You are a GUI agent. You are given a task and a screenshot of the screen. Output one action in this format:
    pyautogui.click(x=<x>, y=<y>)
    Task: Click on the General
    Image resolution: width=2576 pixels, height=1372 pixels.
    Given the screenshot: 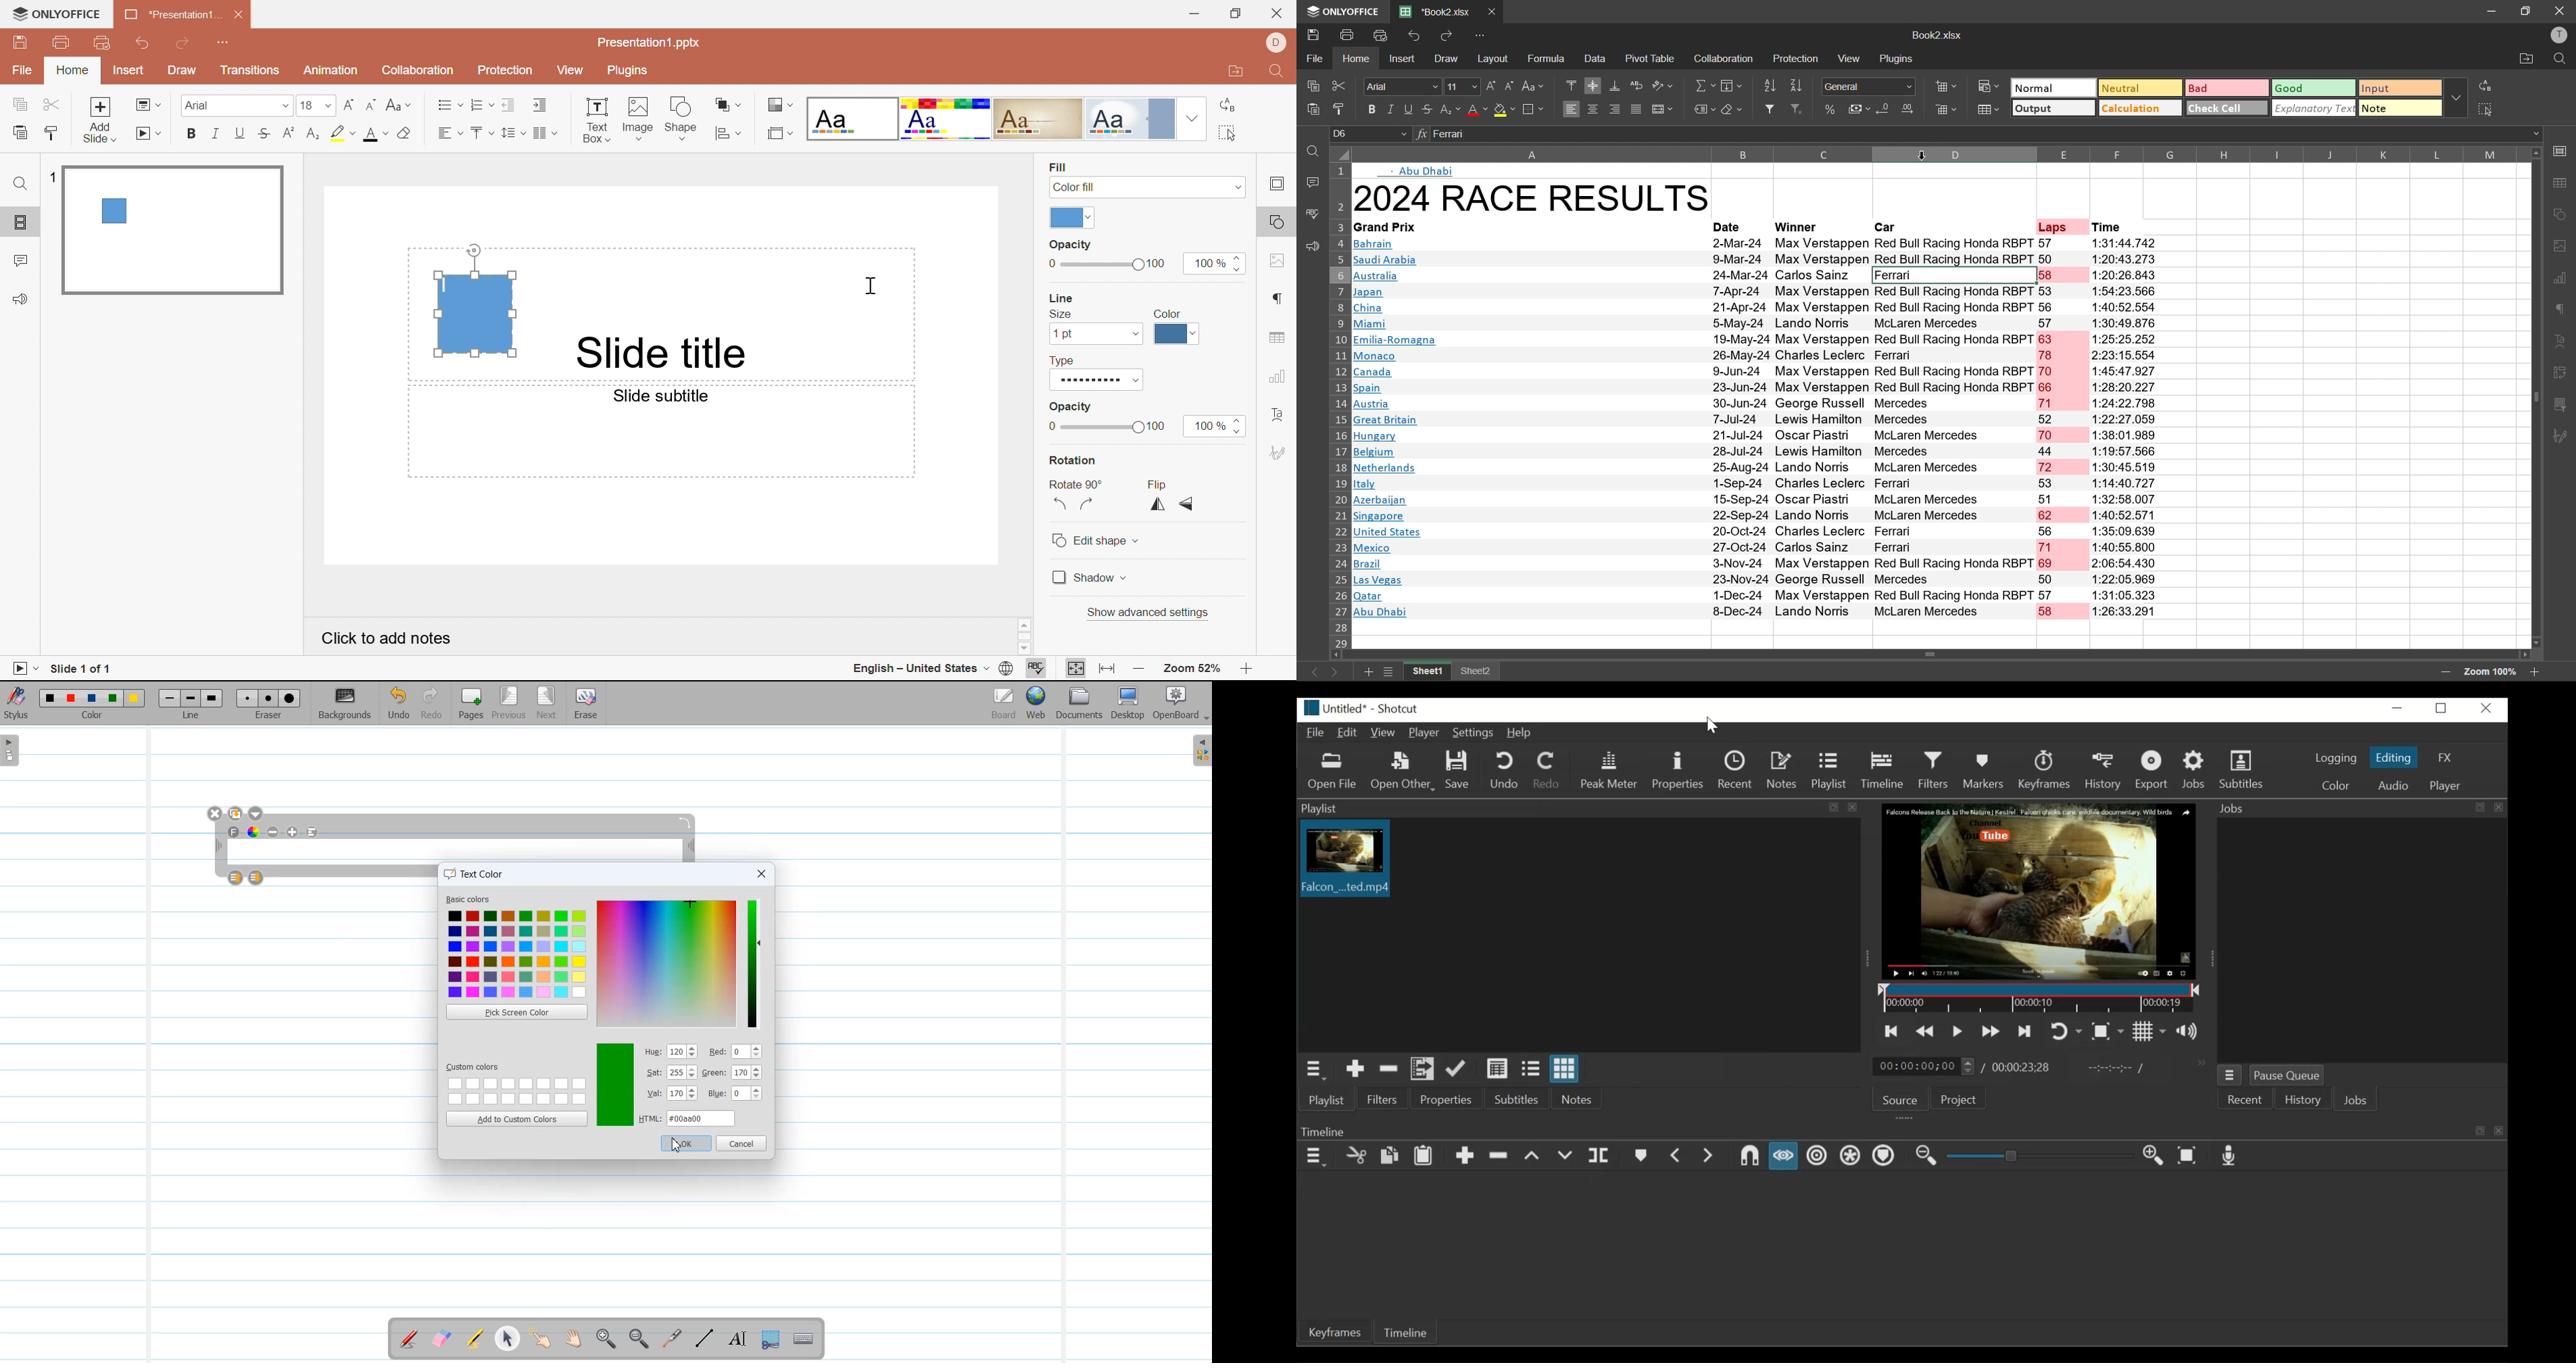 What is the action you would take?
    pyautogui.click(x=1868, y=85)
    